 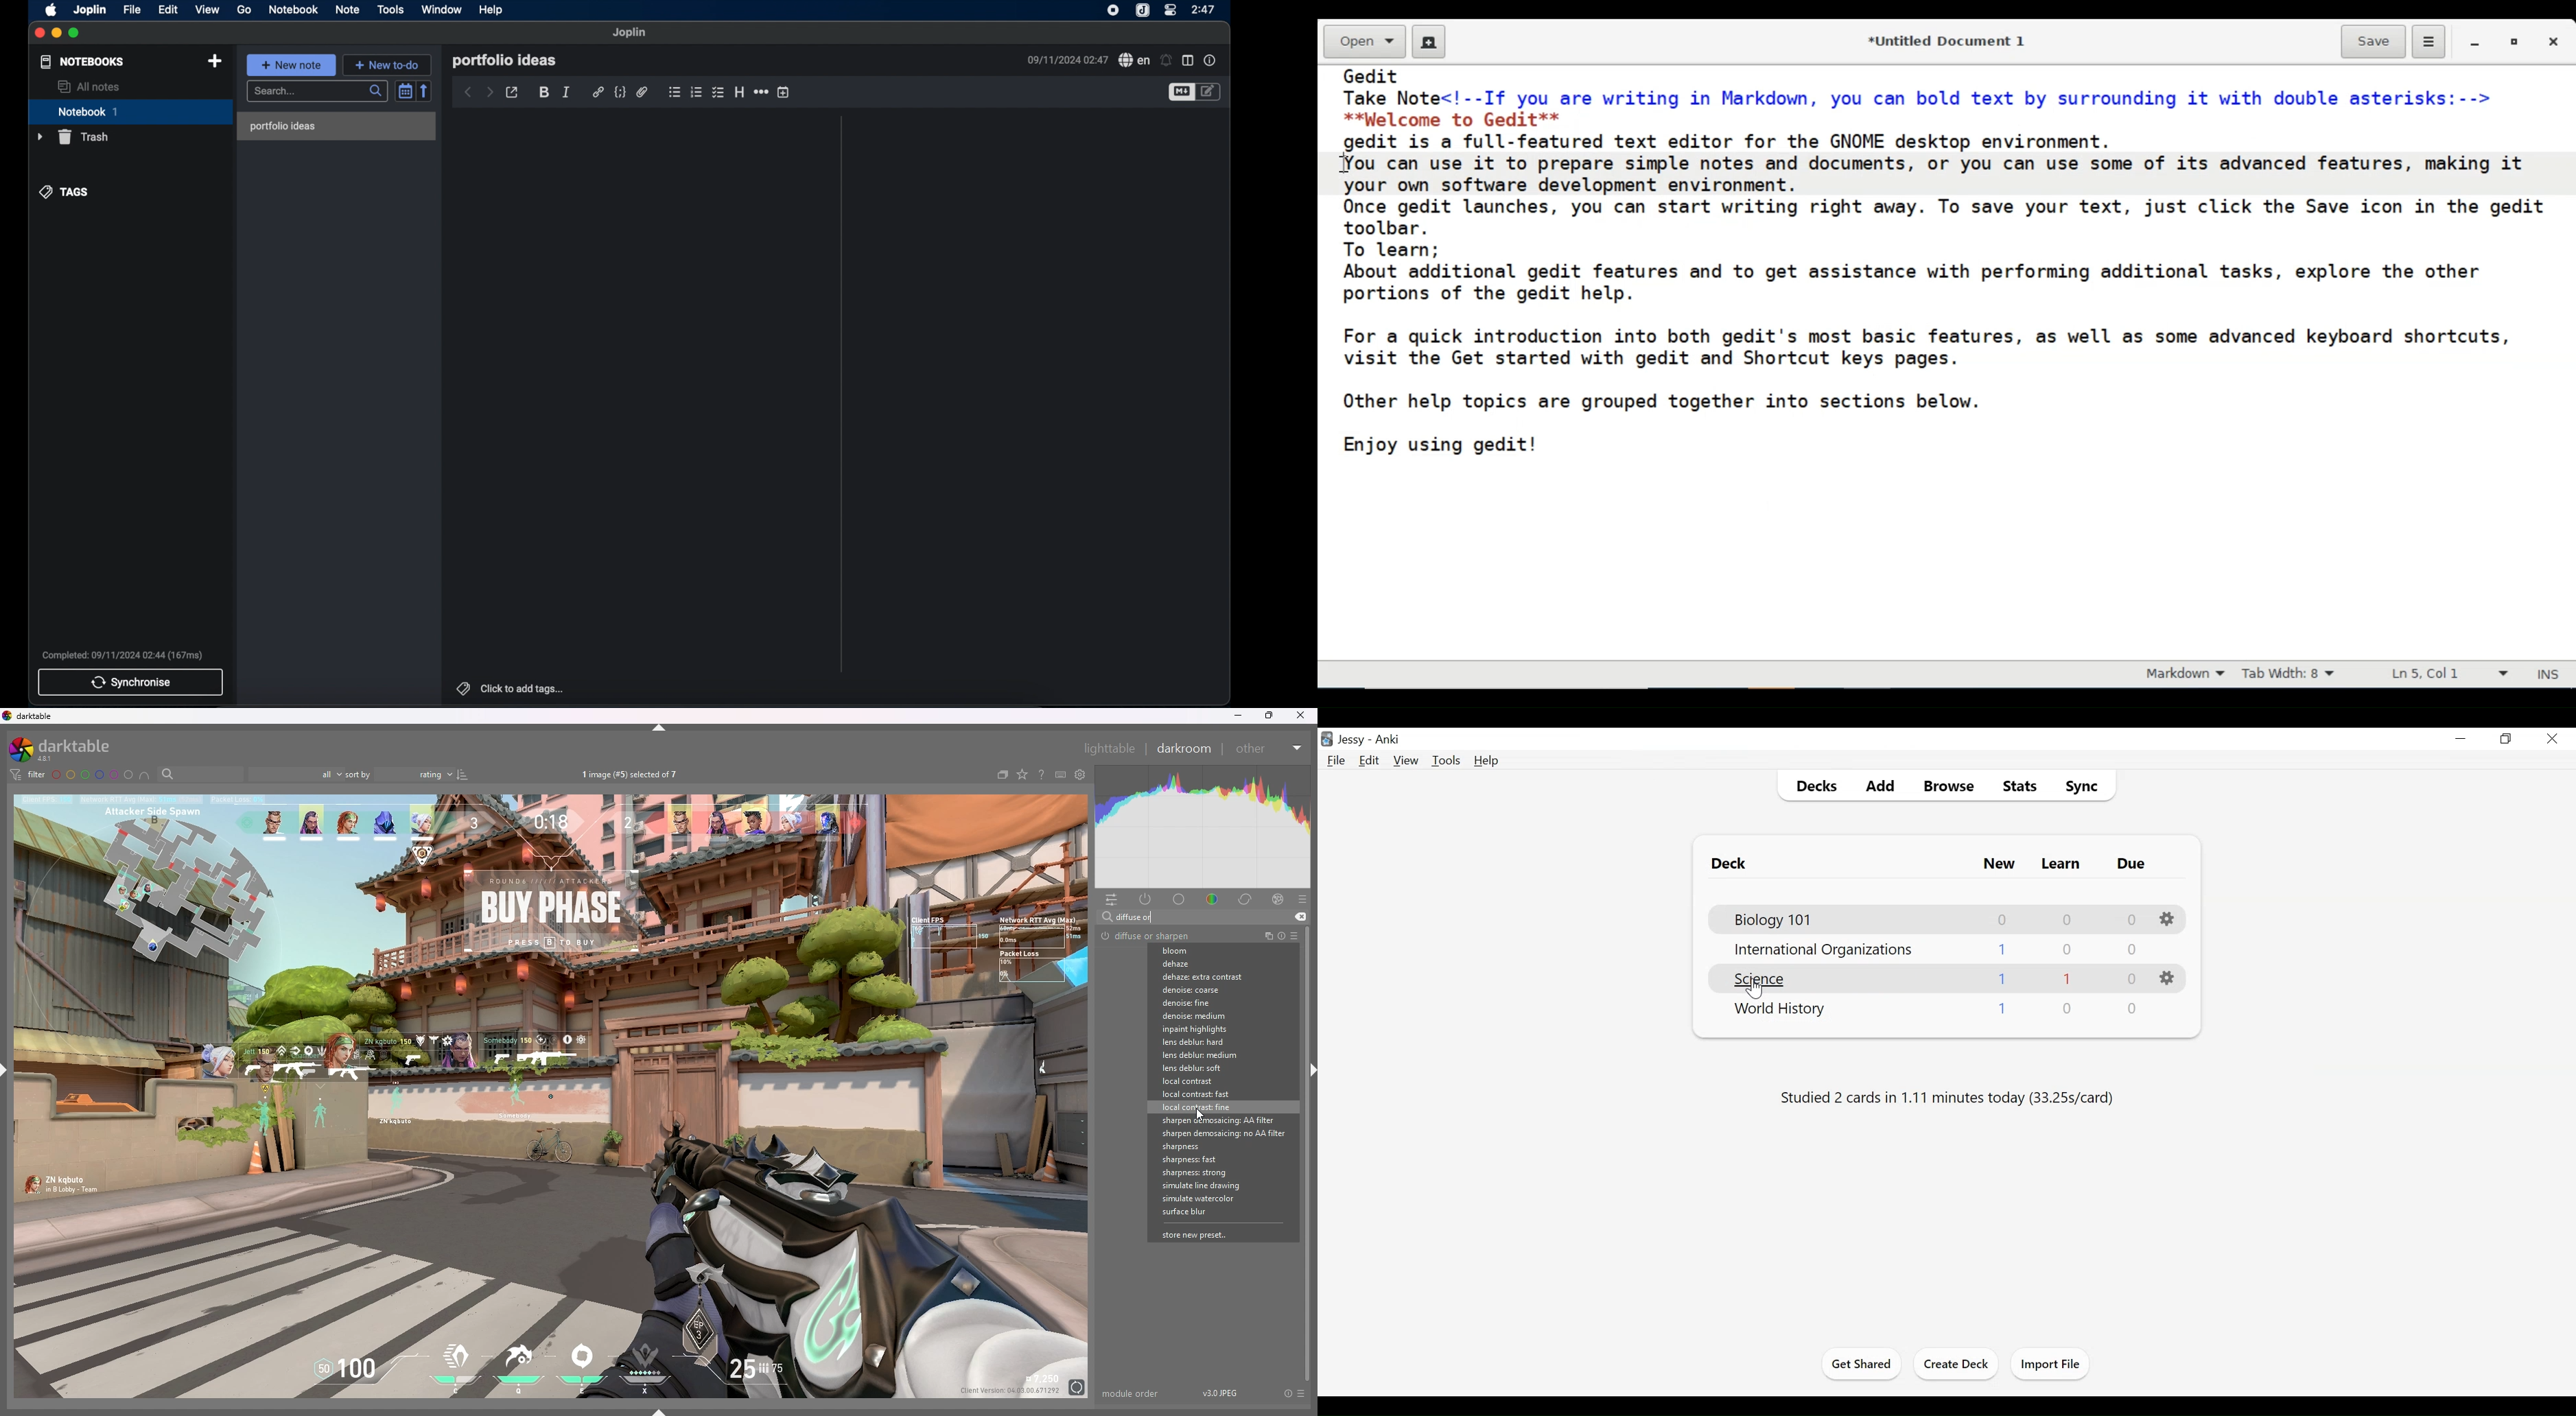 I want to click on Untitled  document, so click(x=1944, y=40).